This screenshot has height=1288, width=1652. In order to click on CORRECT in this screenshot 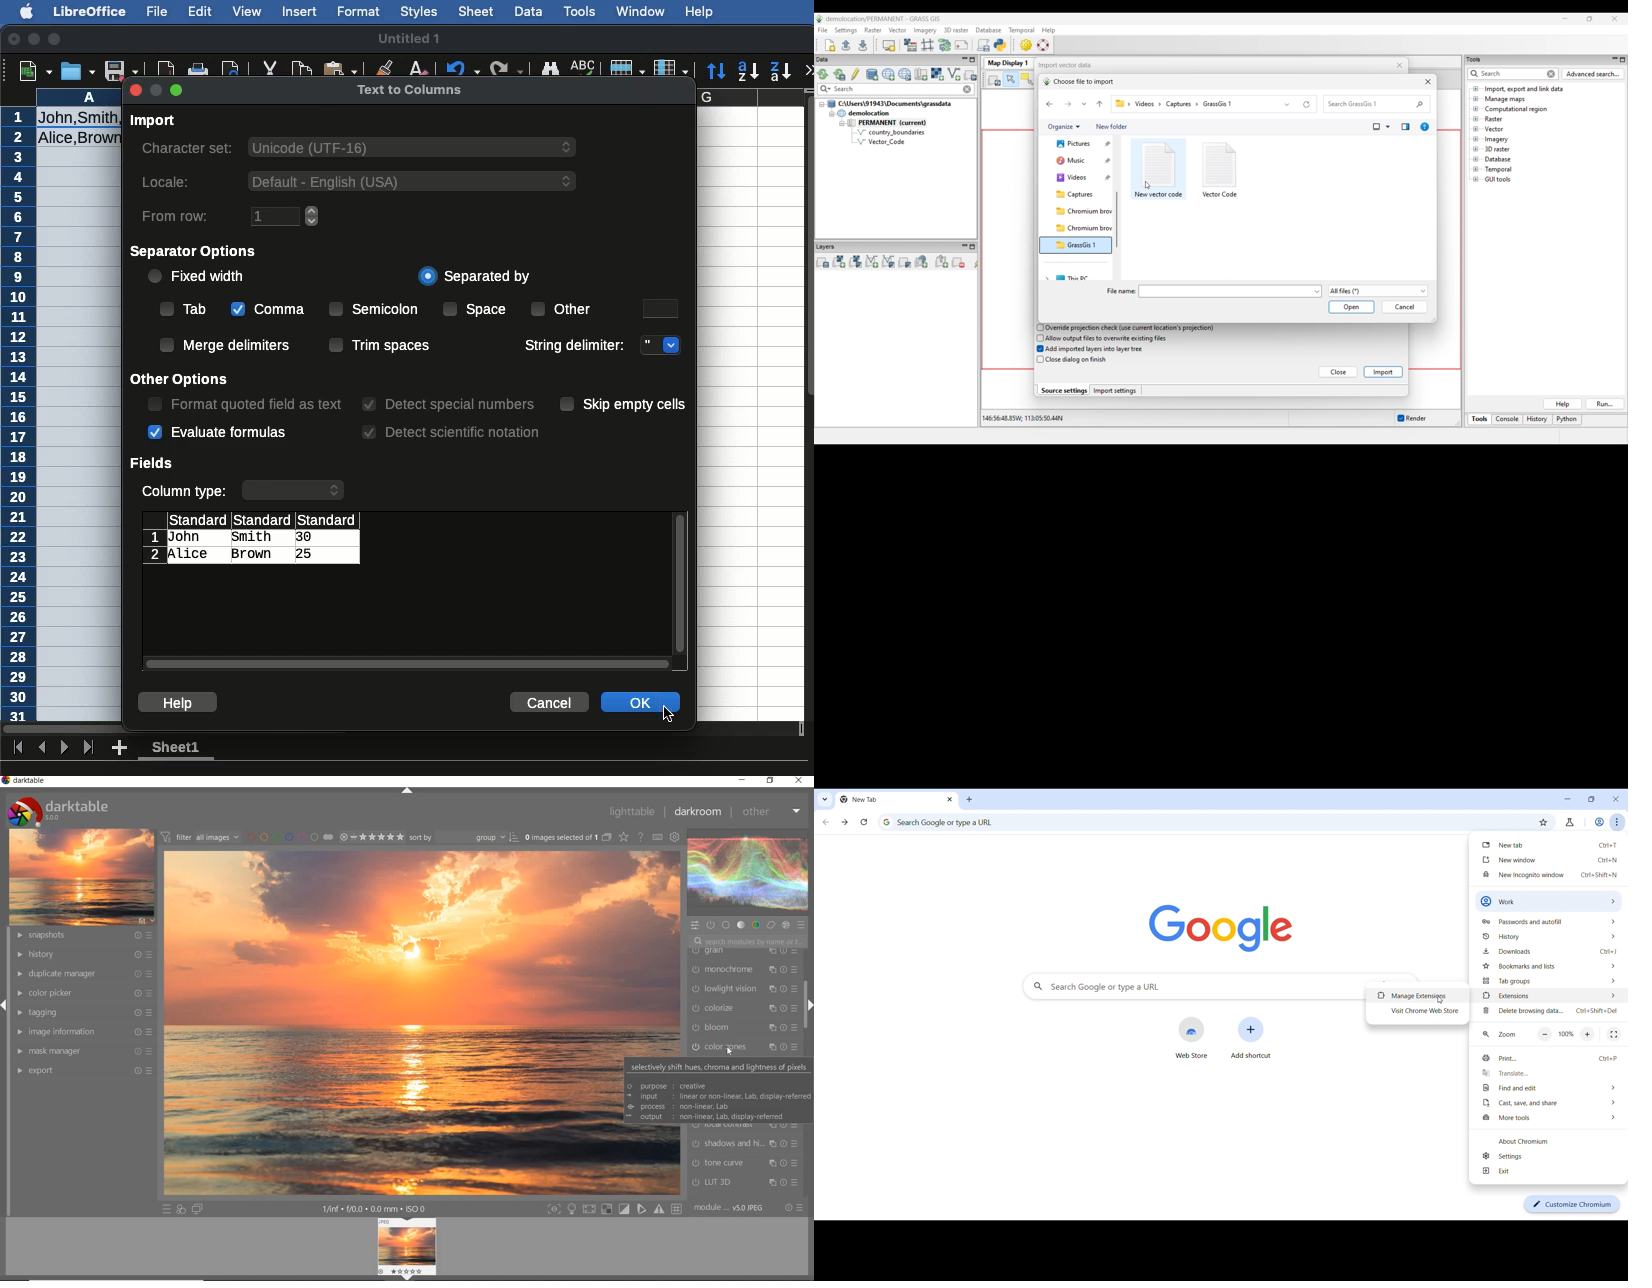, I will do `click(771, 926)`.